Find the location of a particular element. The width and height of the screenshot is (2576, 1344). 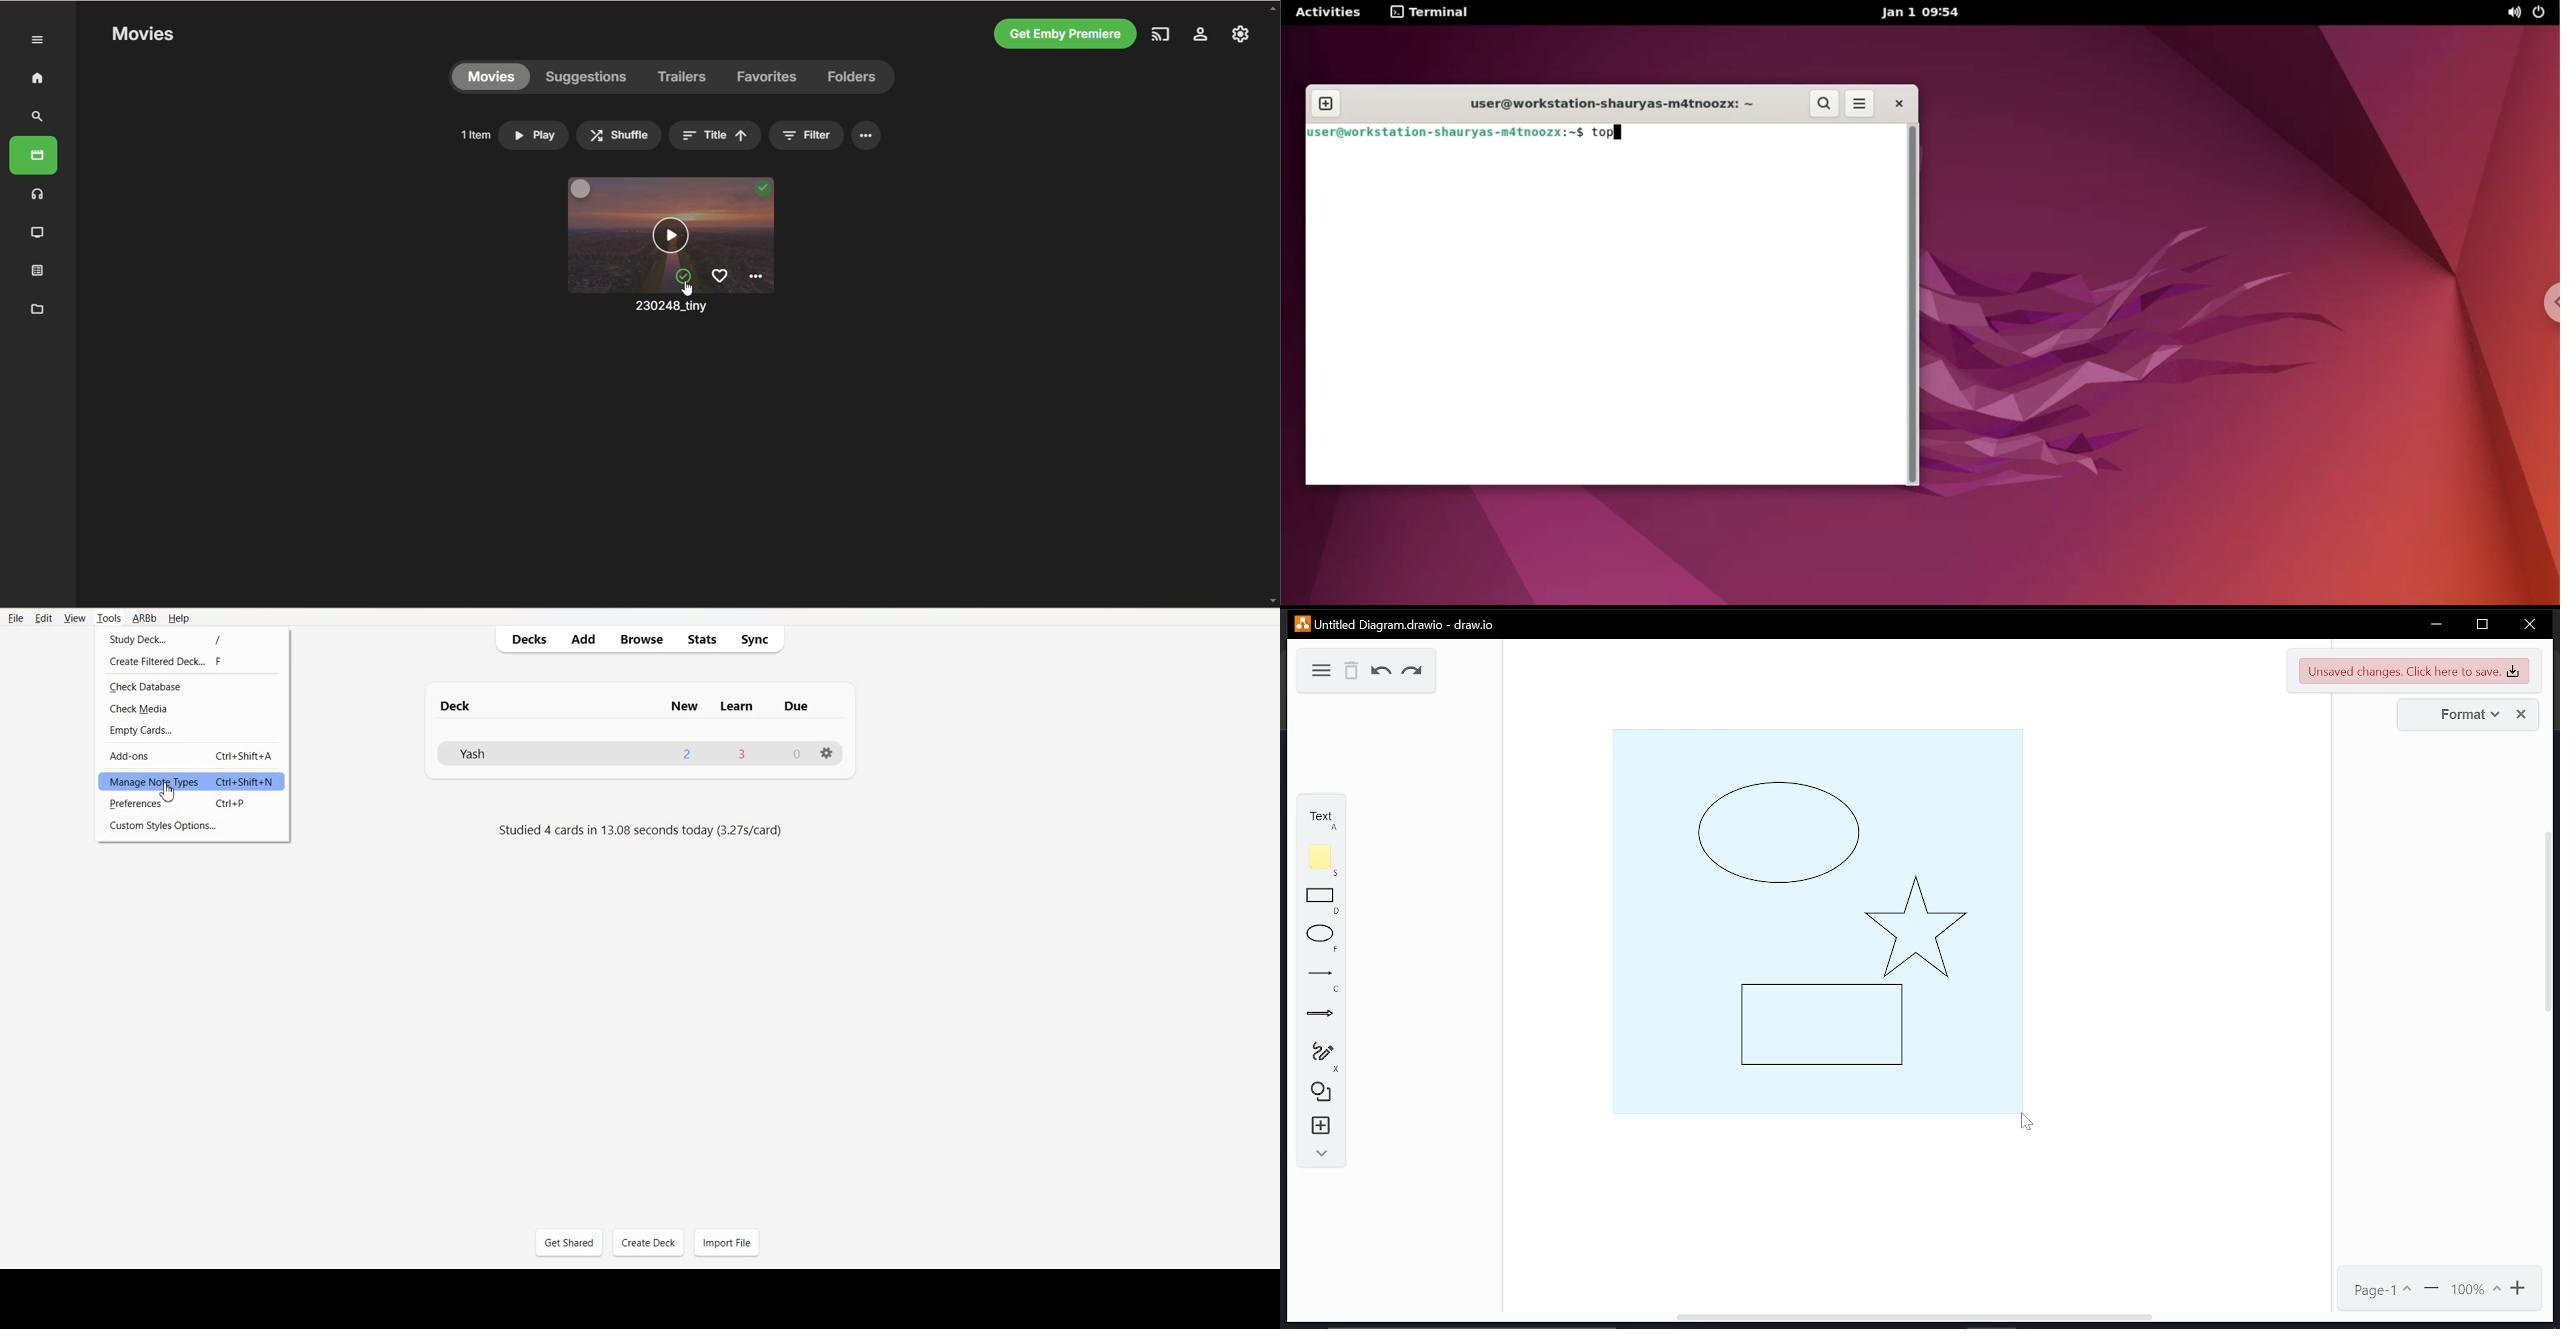

1 item is located at coordinates (473, 132).